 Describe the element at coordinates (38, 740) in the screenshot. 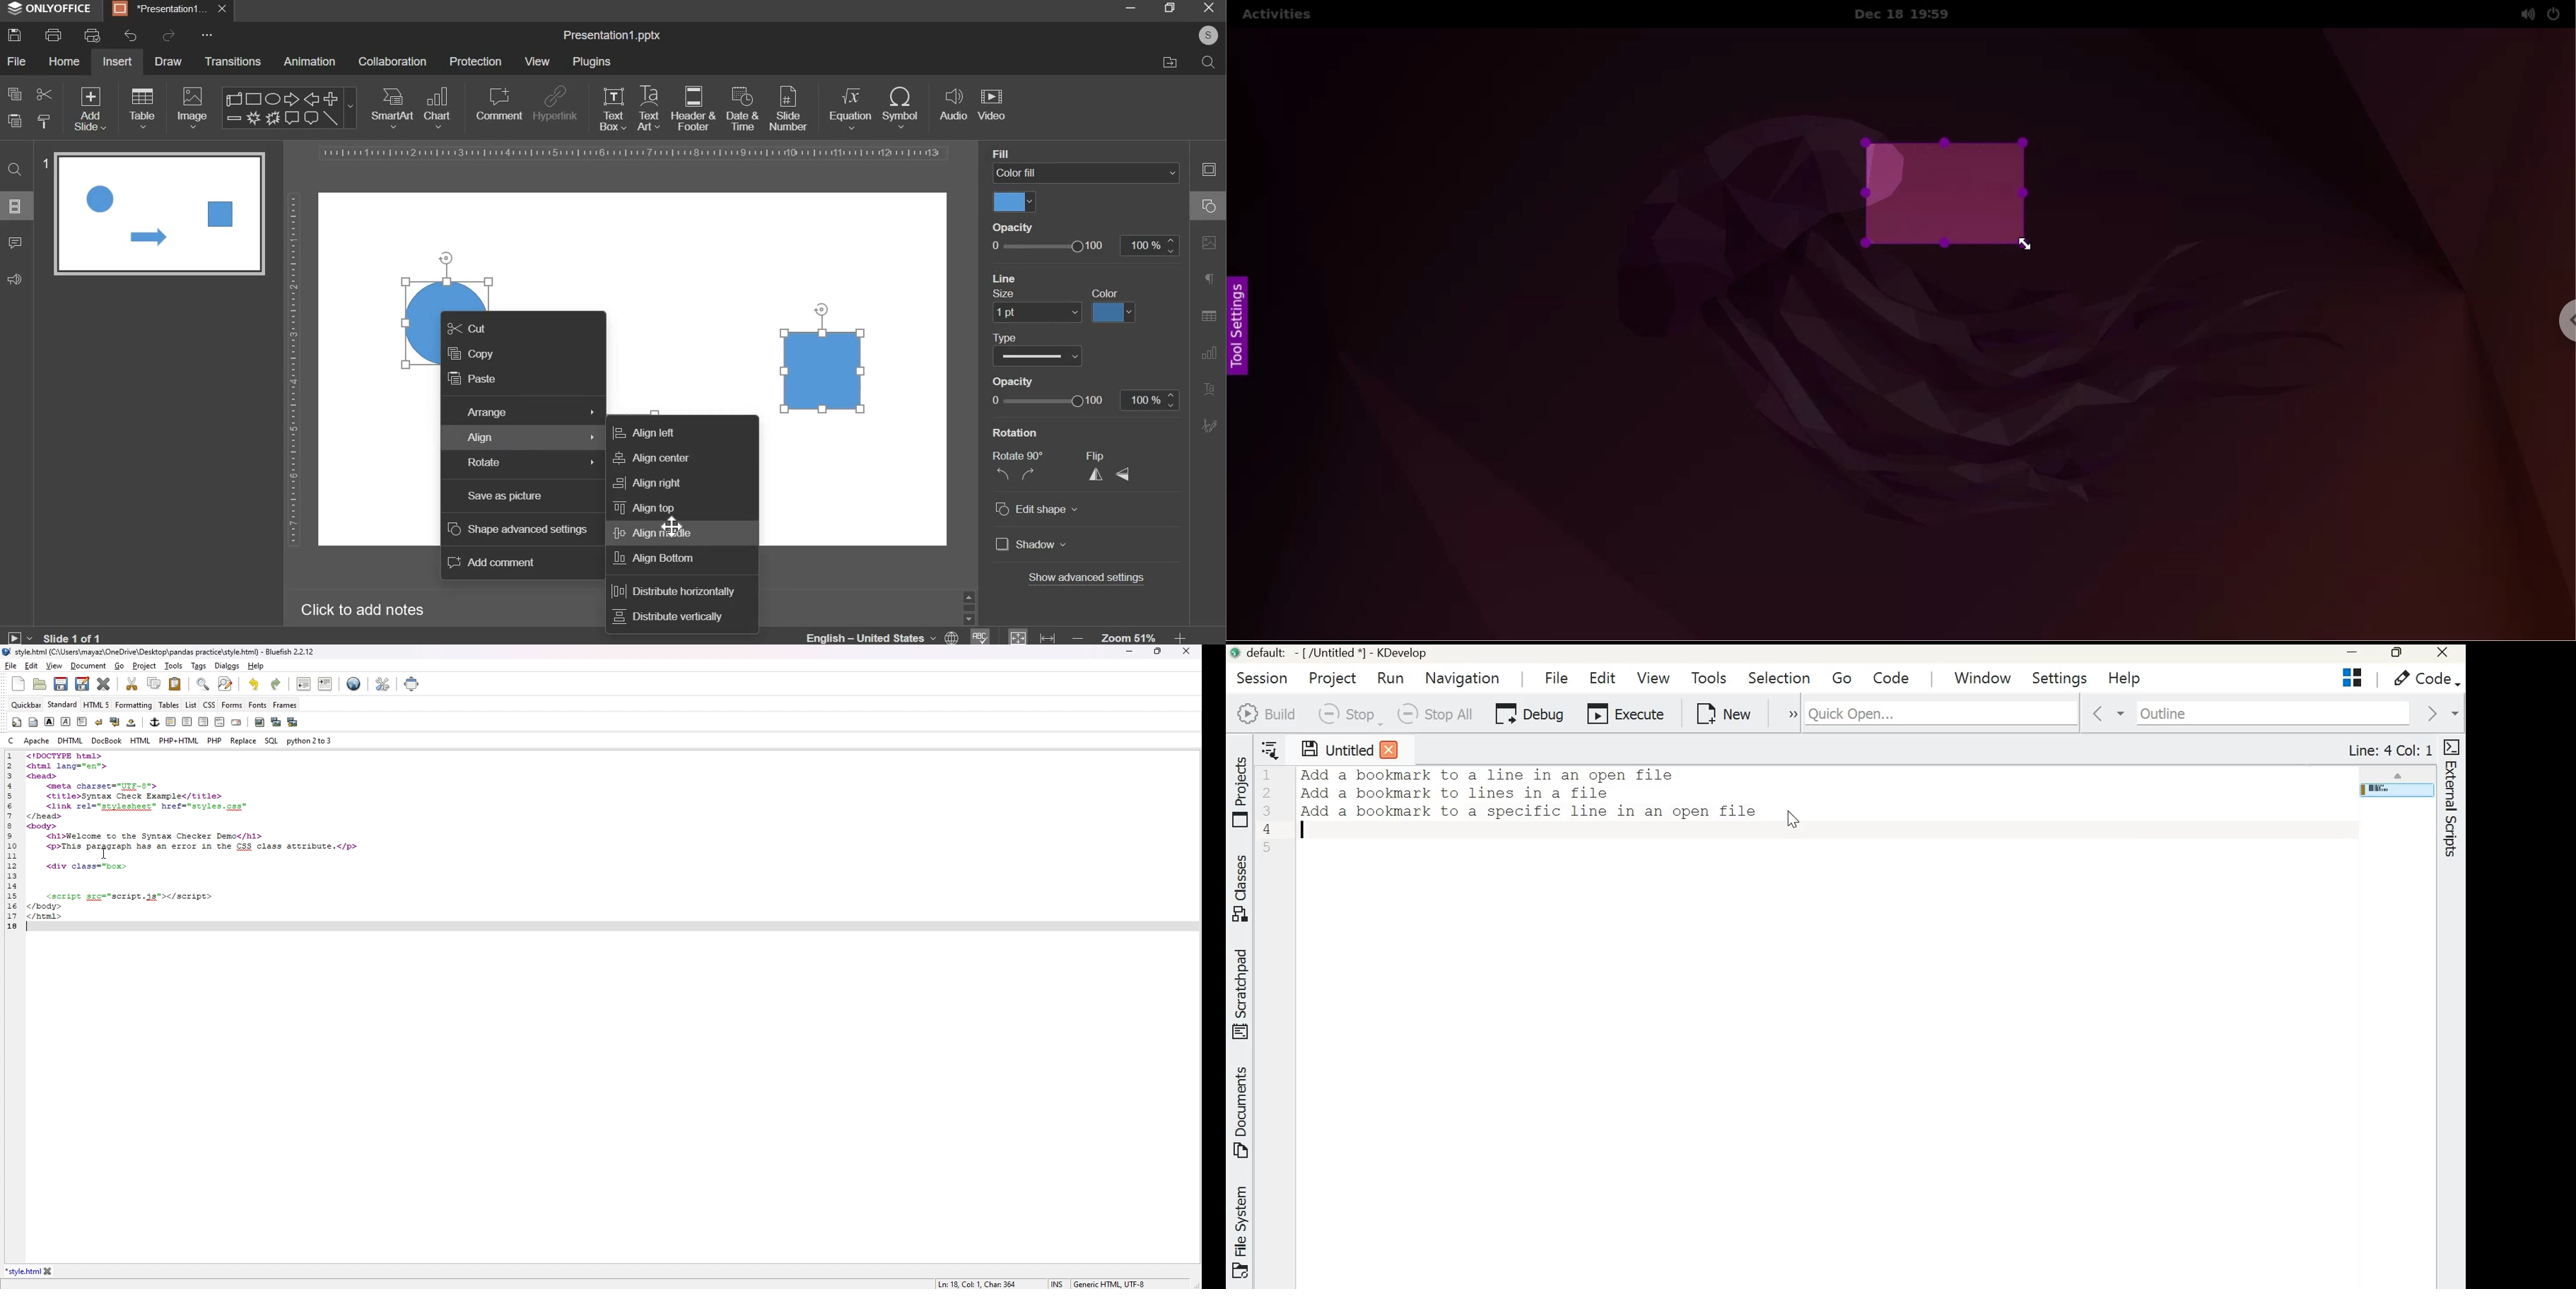

I see `apache` at that location.